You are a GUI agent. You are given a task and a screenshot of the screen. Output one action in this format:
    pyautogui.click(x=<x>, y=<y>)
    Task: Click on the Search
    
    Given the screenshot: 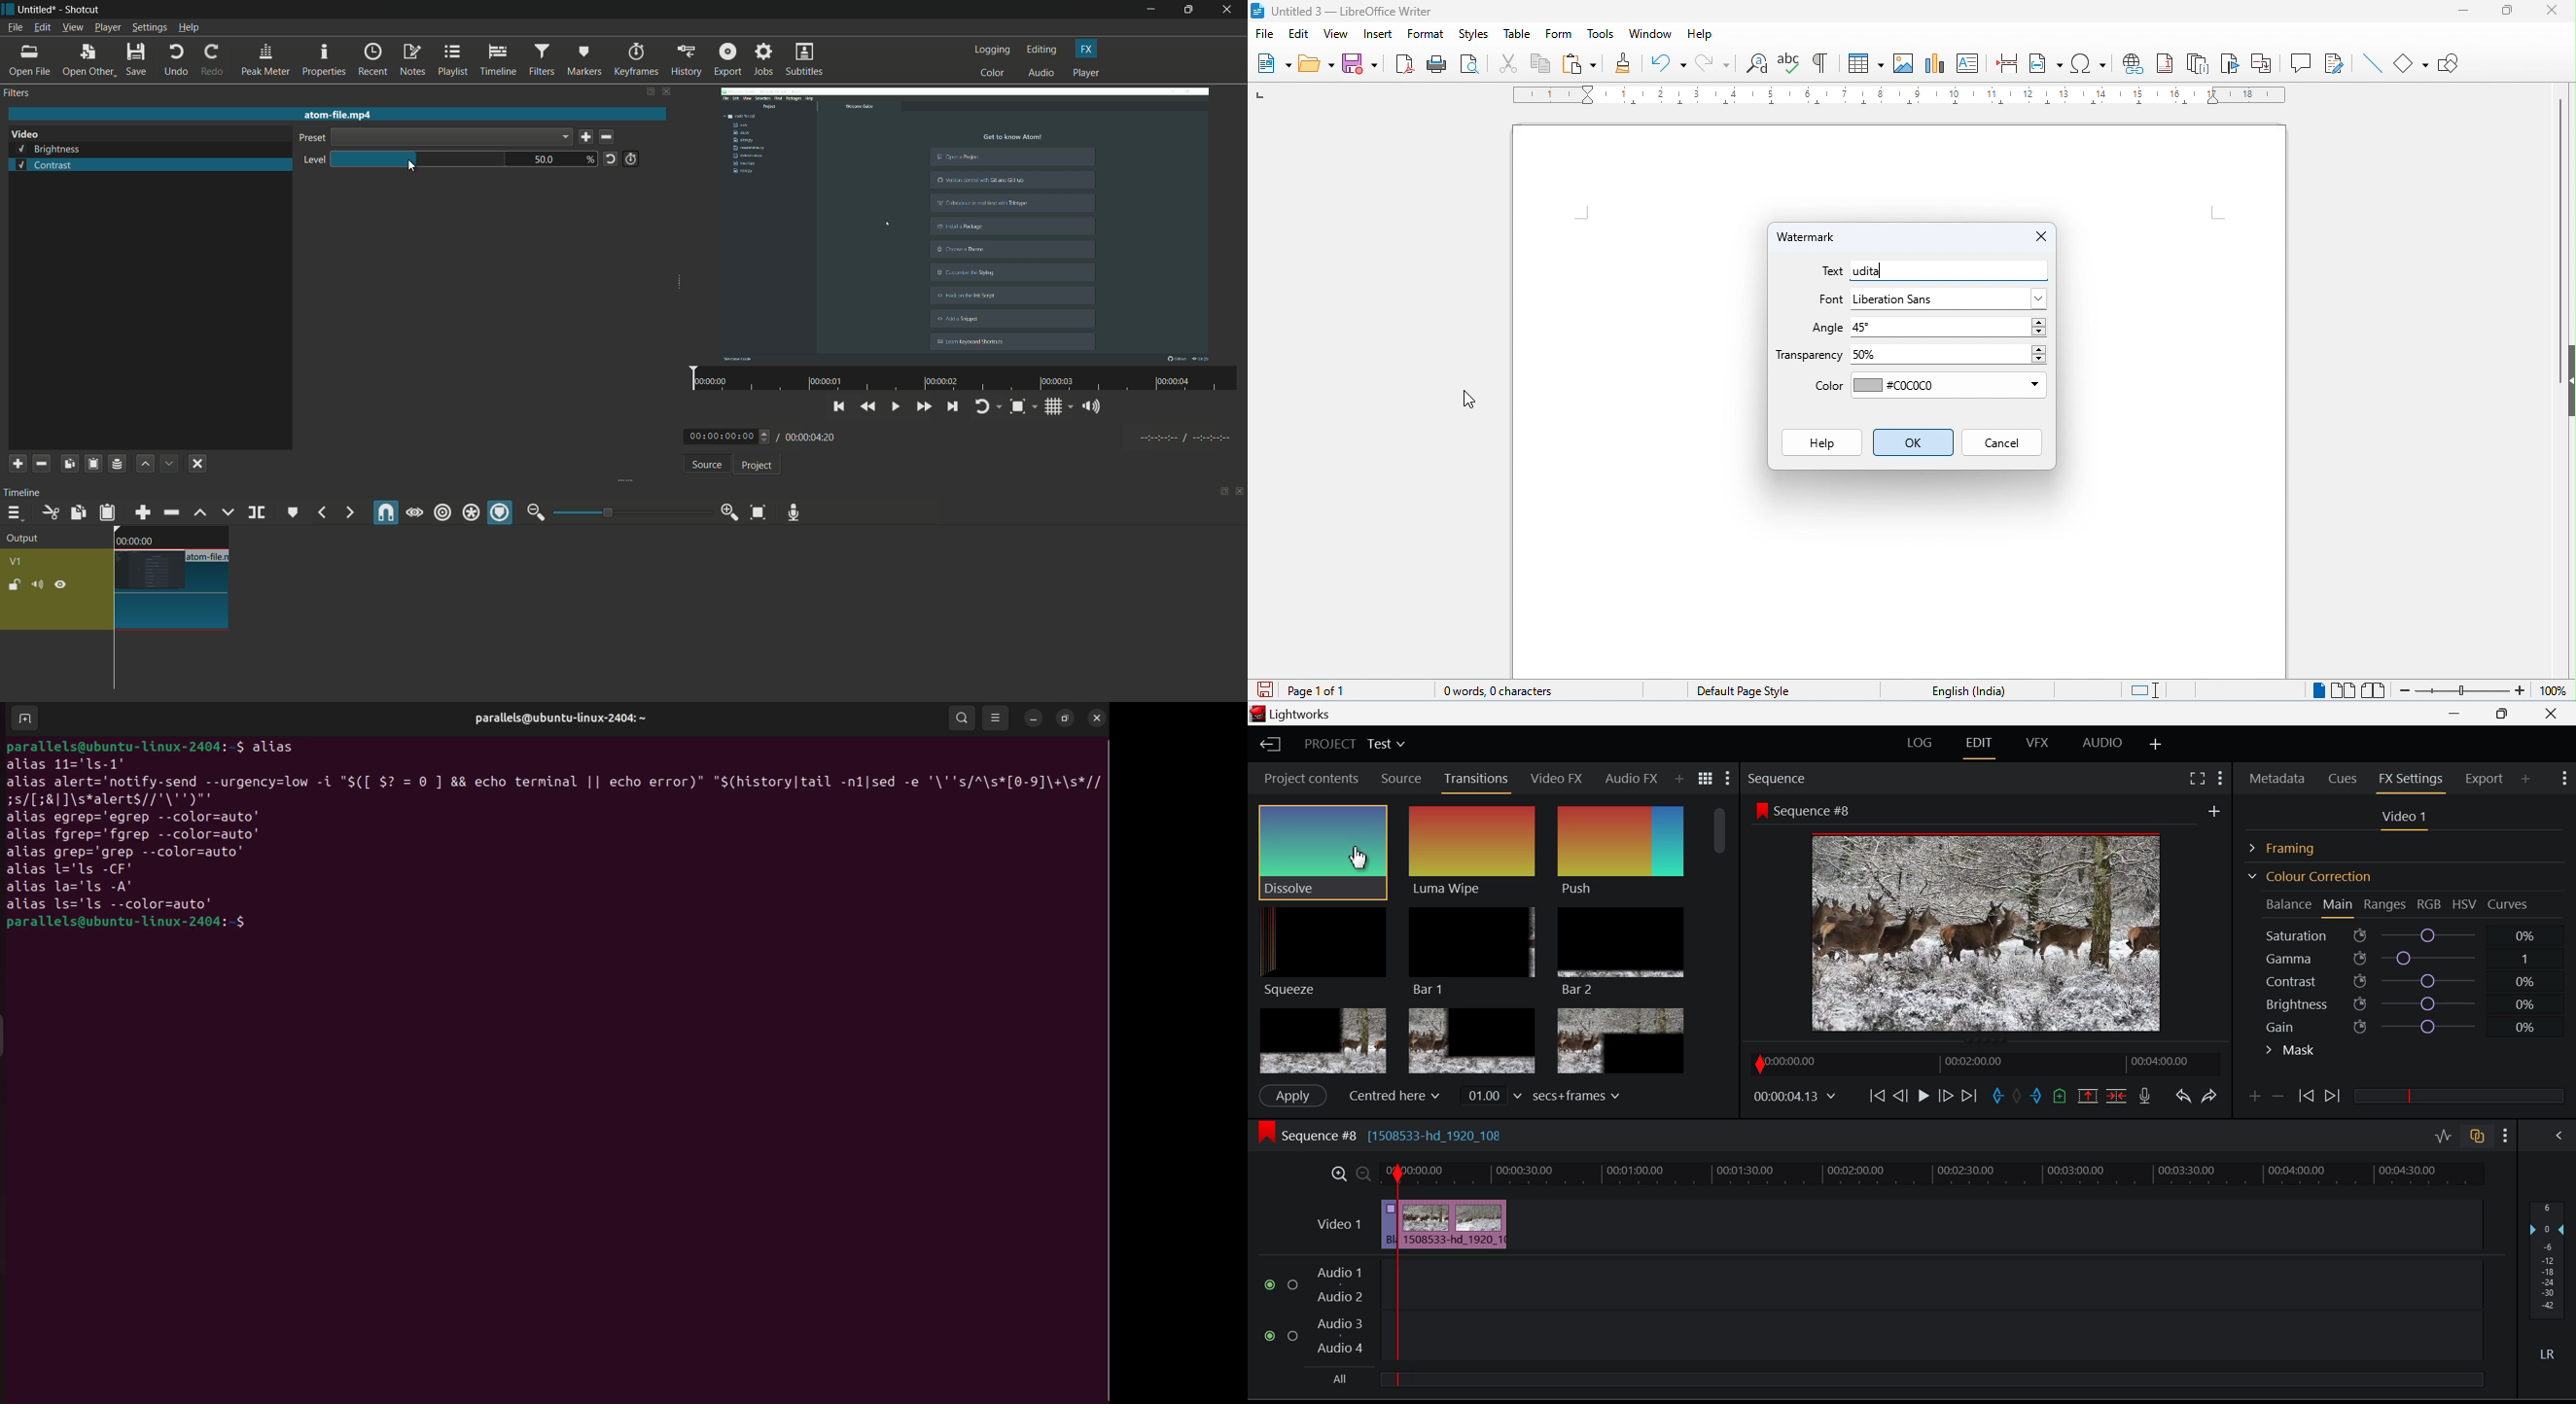 What is the action you would take?
    pyautogui.click(x=1684, y=779)
    